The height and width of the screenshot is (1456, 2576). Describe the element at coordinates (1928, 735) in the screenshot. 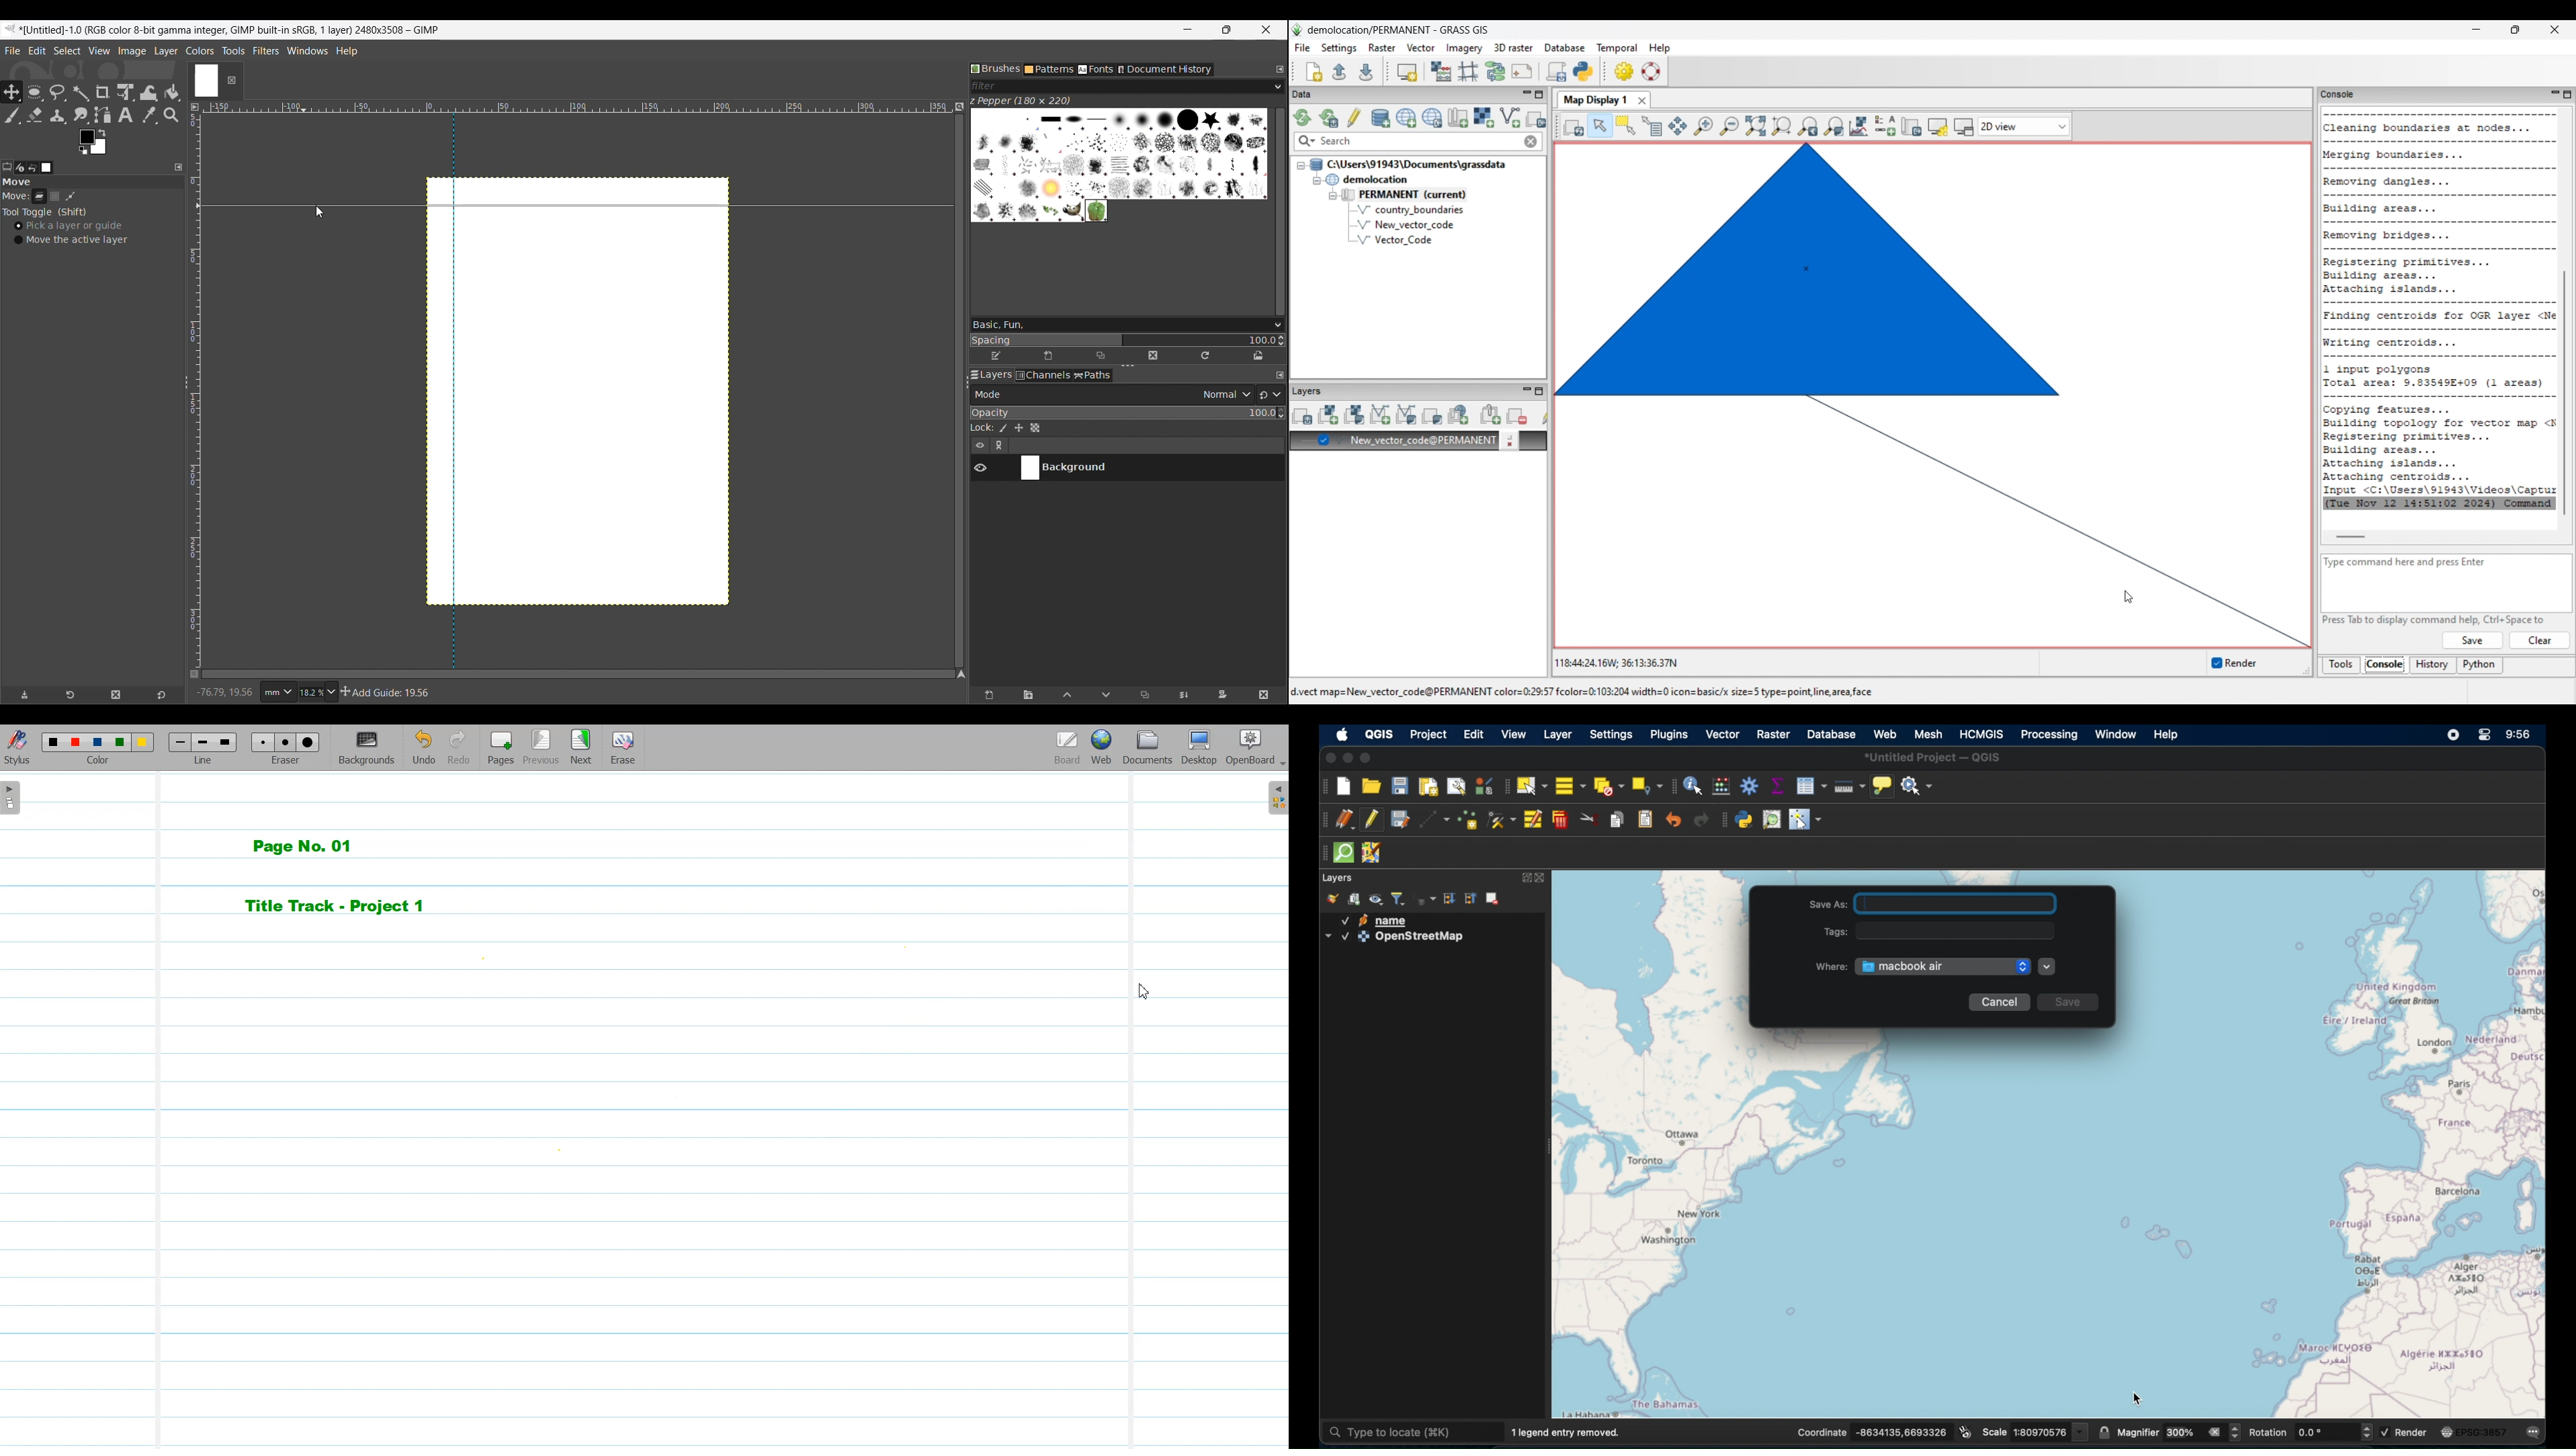

I see `mesh` at that location.